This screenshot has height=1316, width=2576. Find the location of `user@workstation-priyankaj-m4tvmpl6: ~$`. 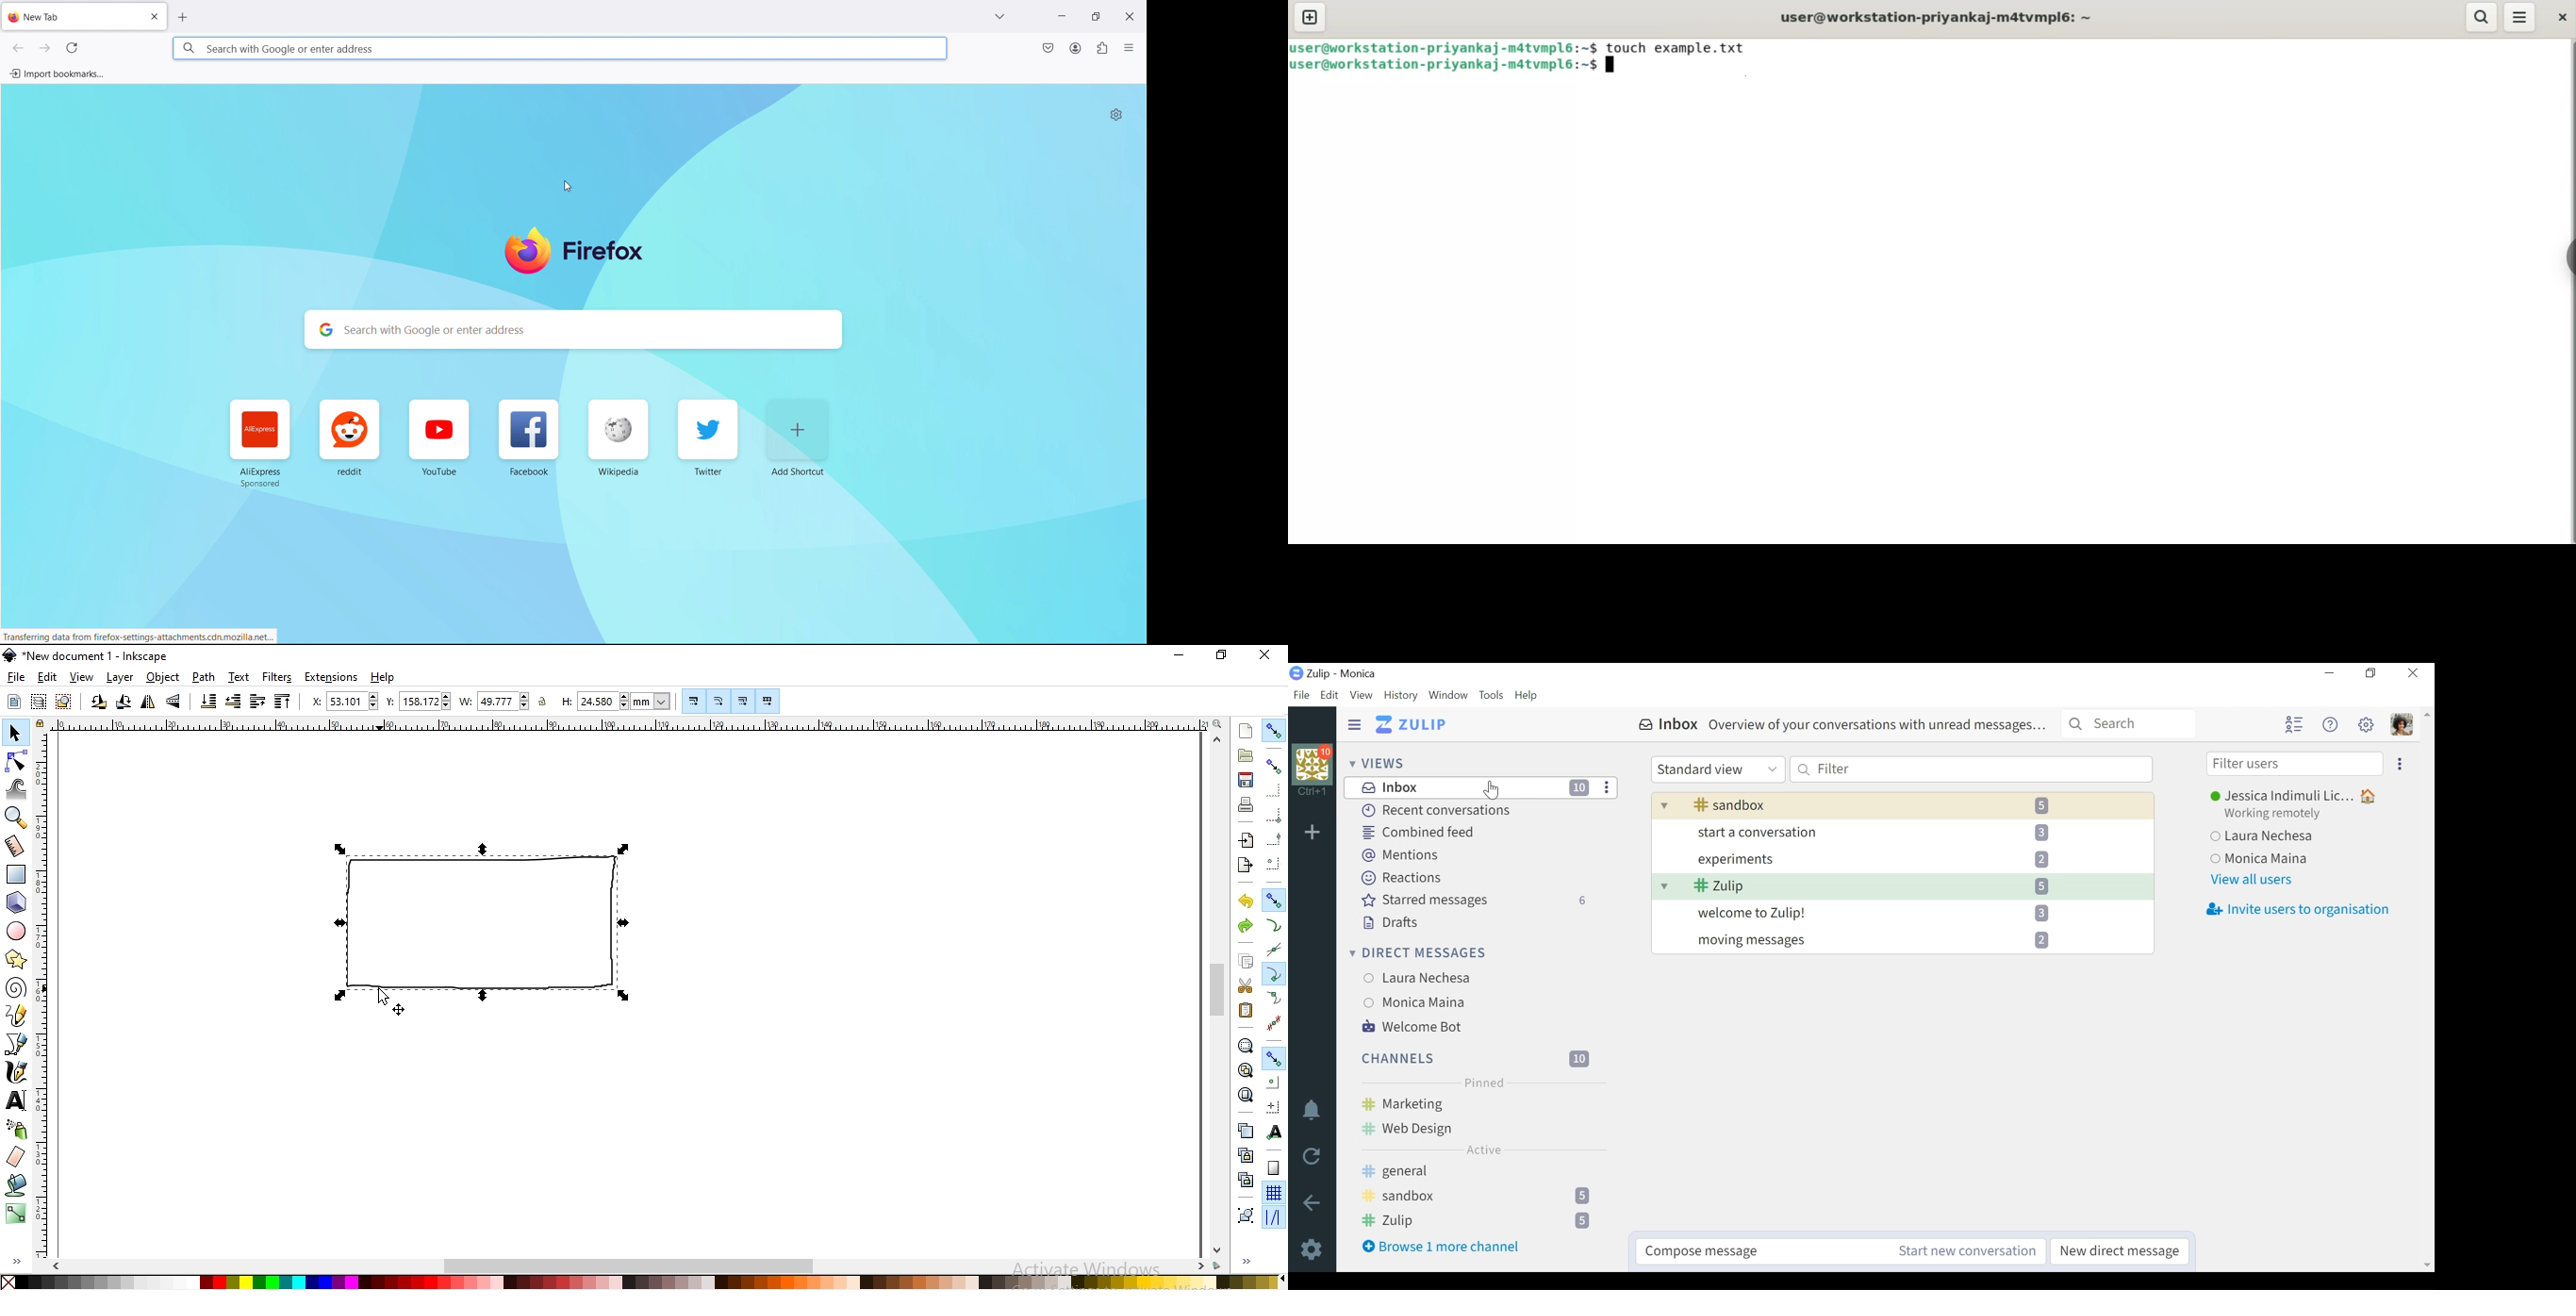

user@workstation-priyankaj-m4tvmpl6: ~$ is located at coordinates (1444, 47).